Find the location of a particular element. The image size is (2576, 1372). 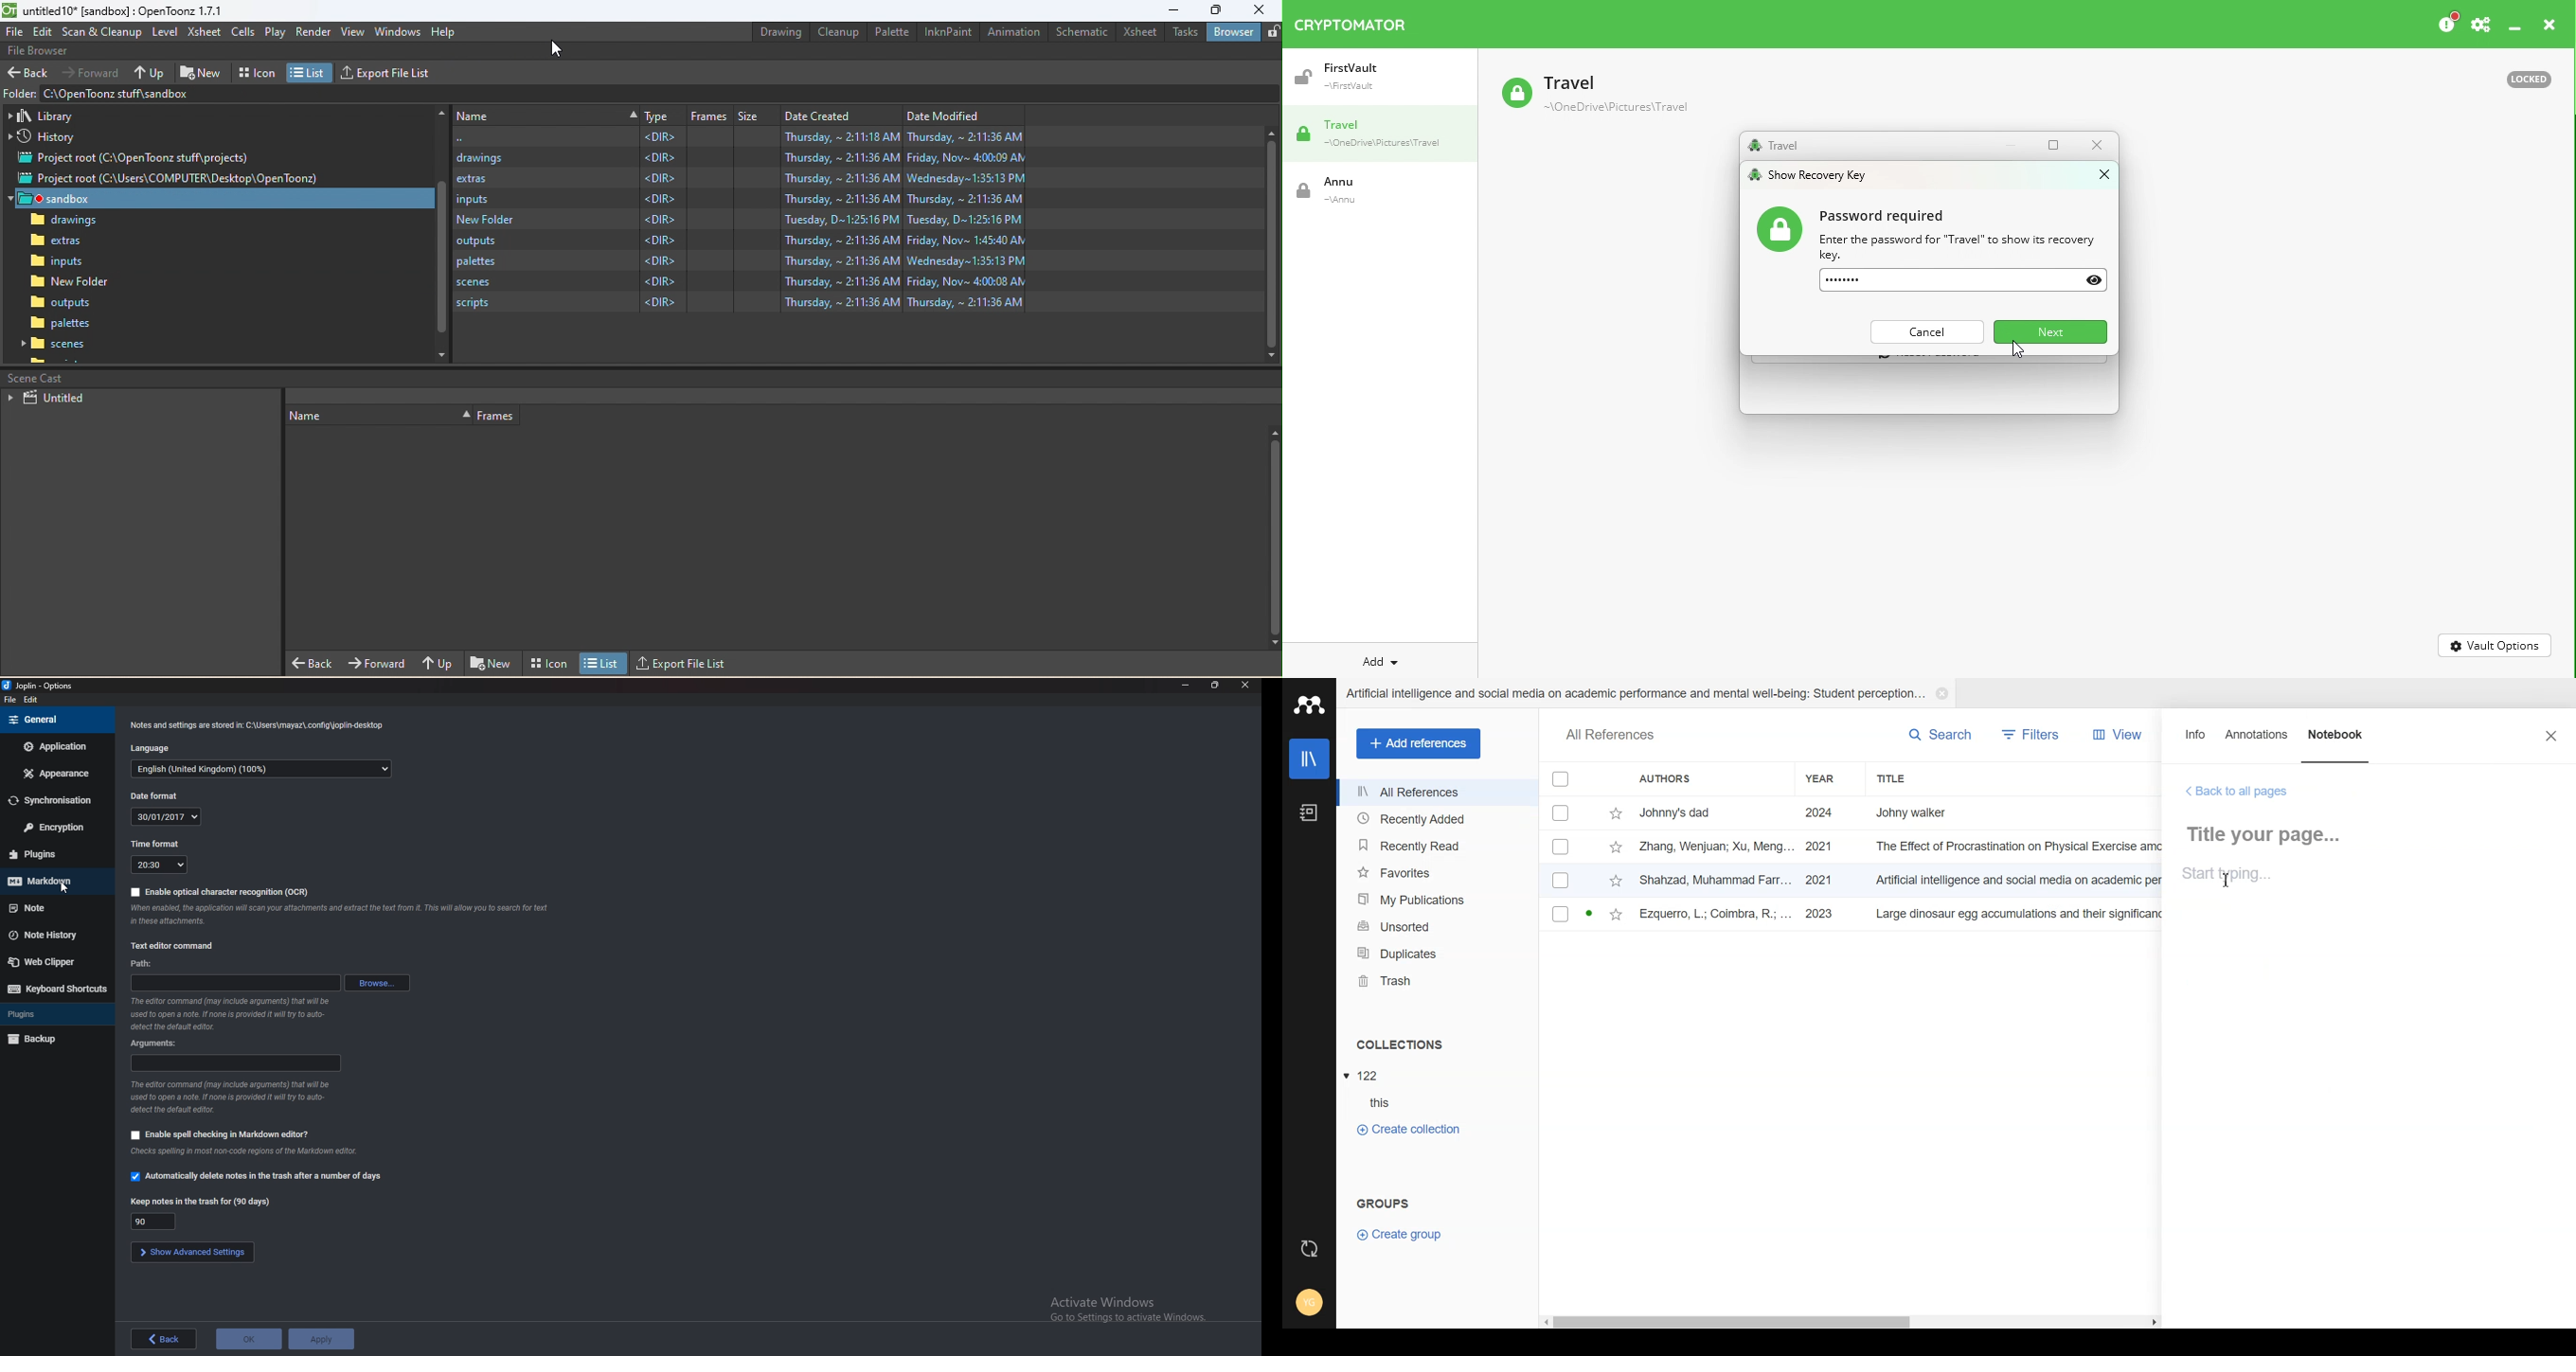

Unsorted is located at coordinates (1437, 926).